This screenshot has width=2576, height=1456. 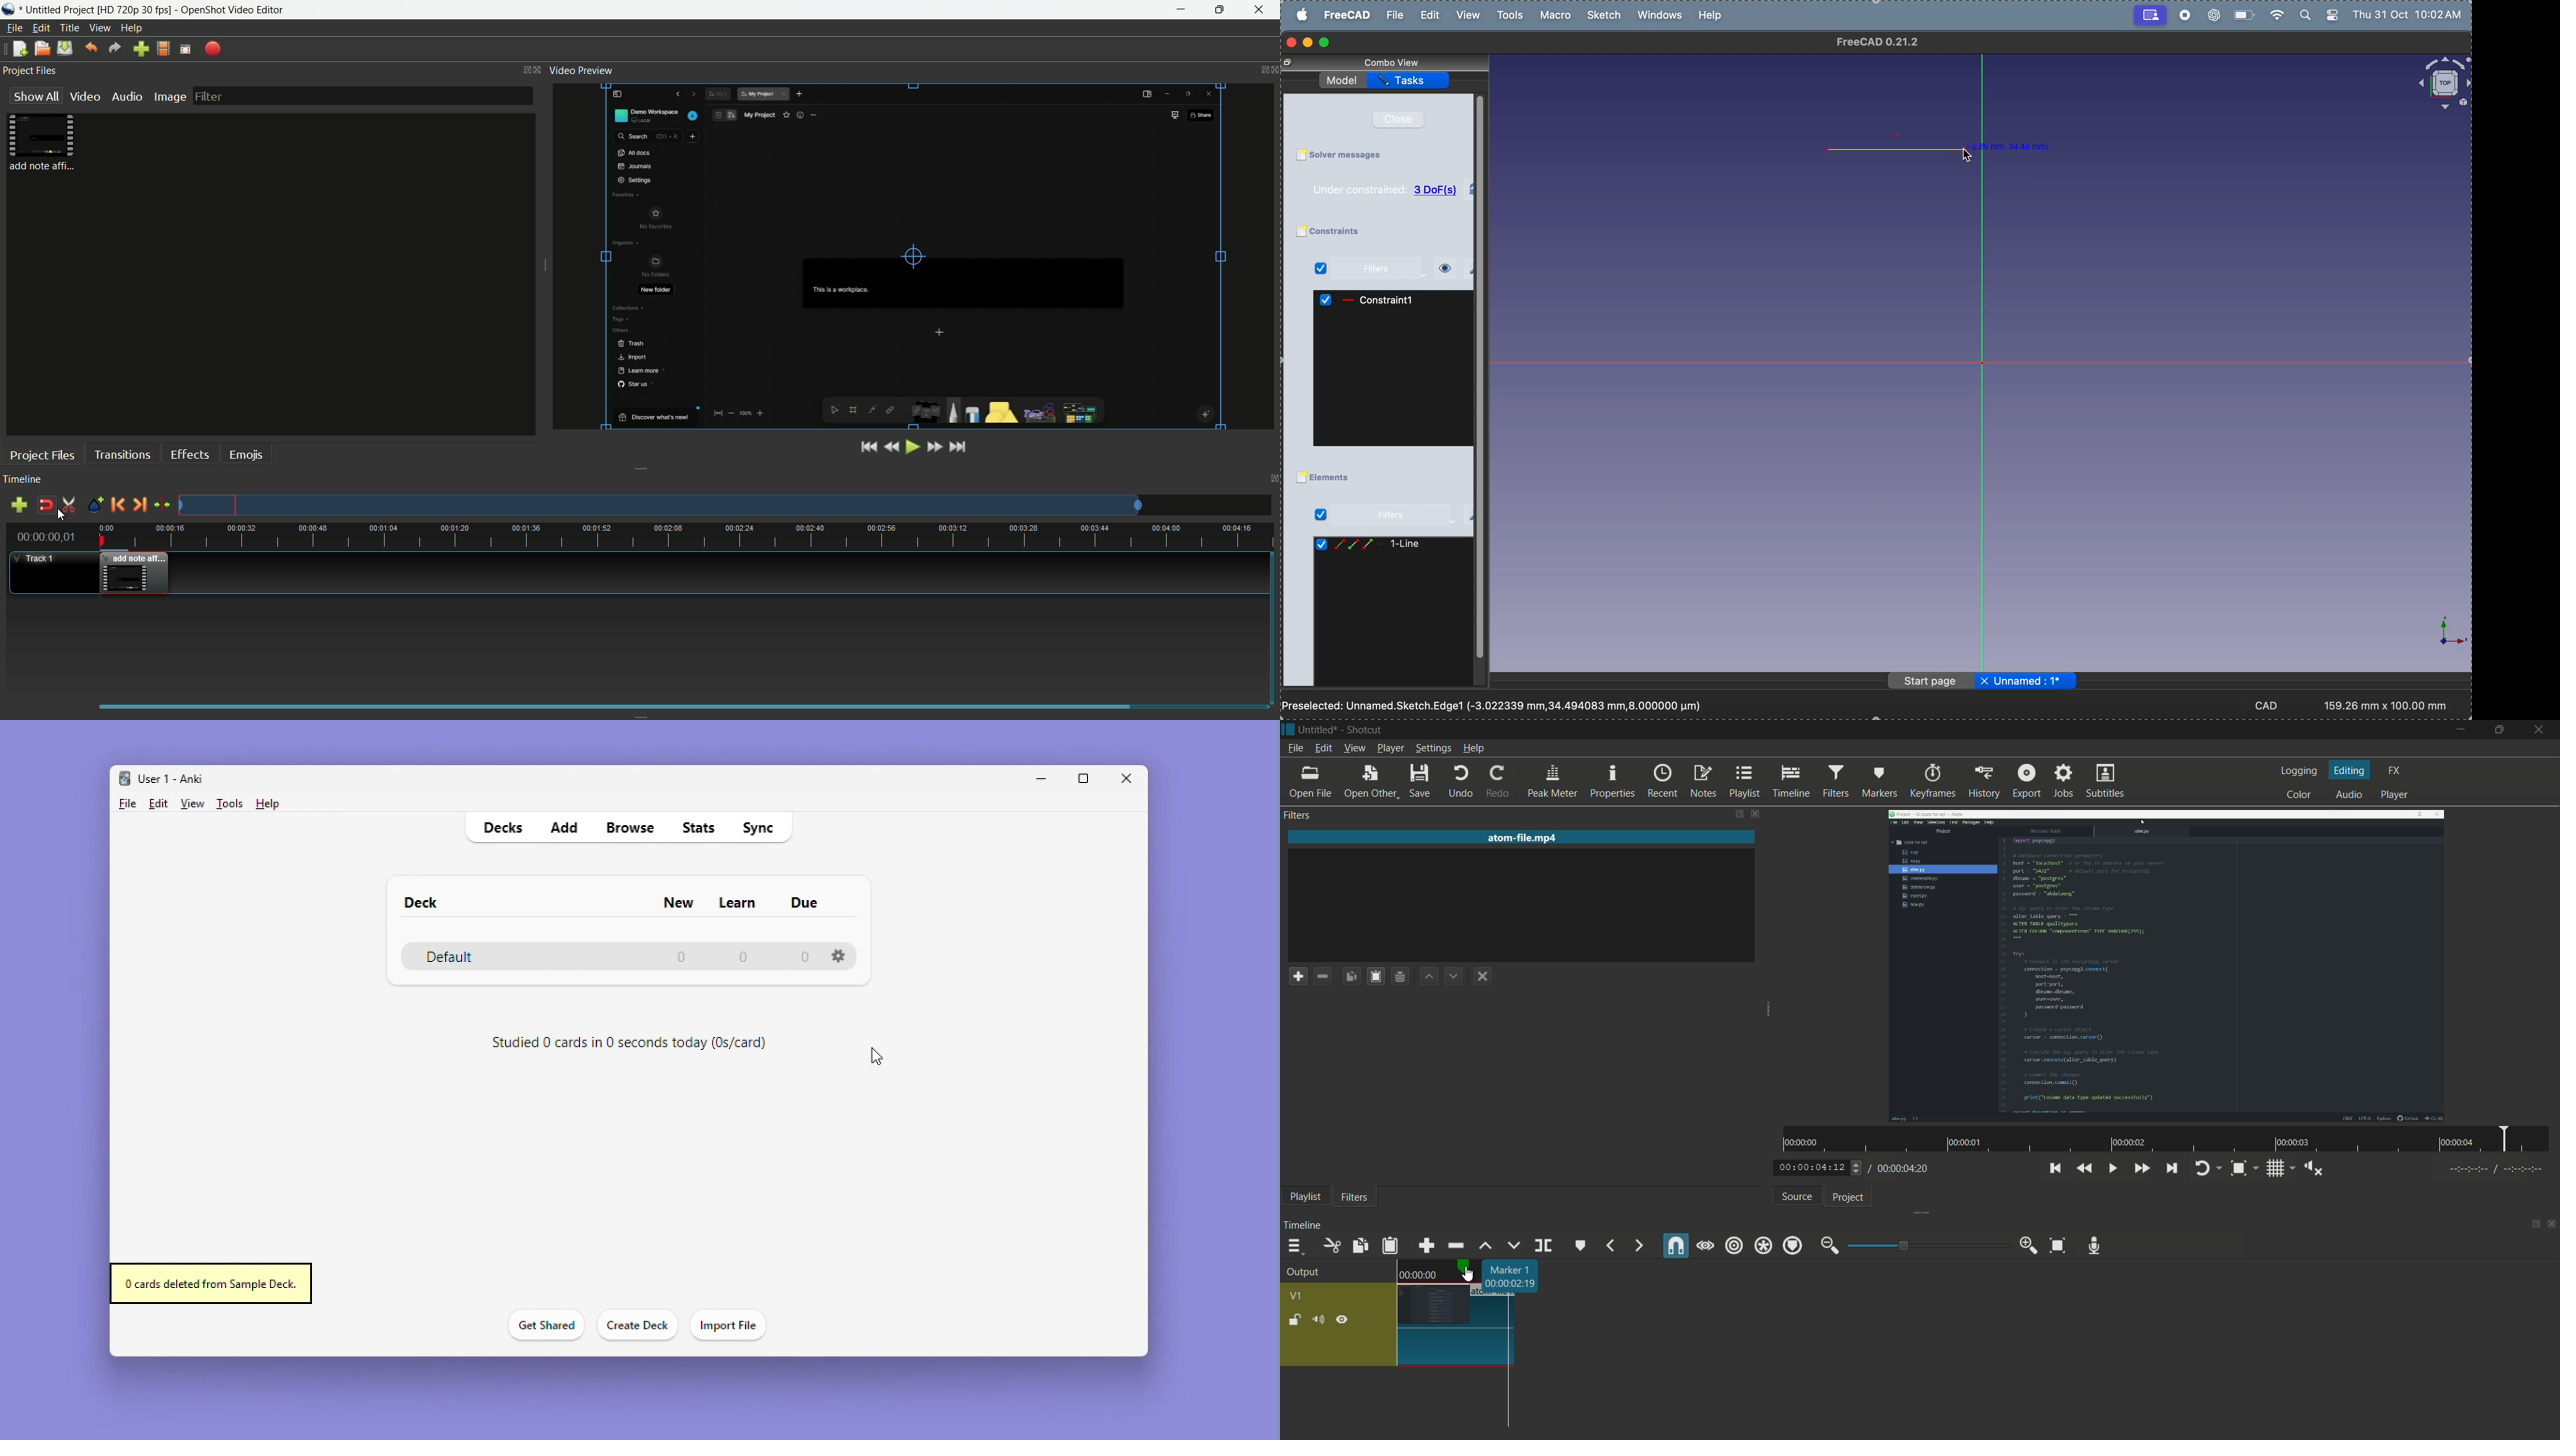 What do you see at coordinates (1386, 190) in the screenshot?
I see `Under constrained: 3 DoF(s)` at bounding box center [1386, 190].